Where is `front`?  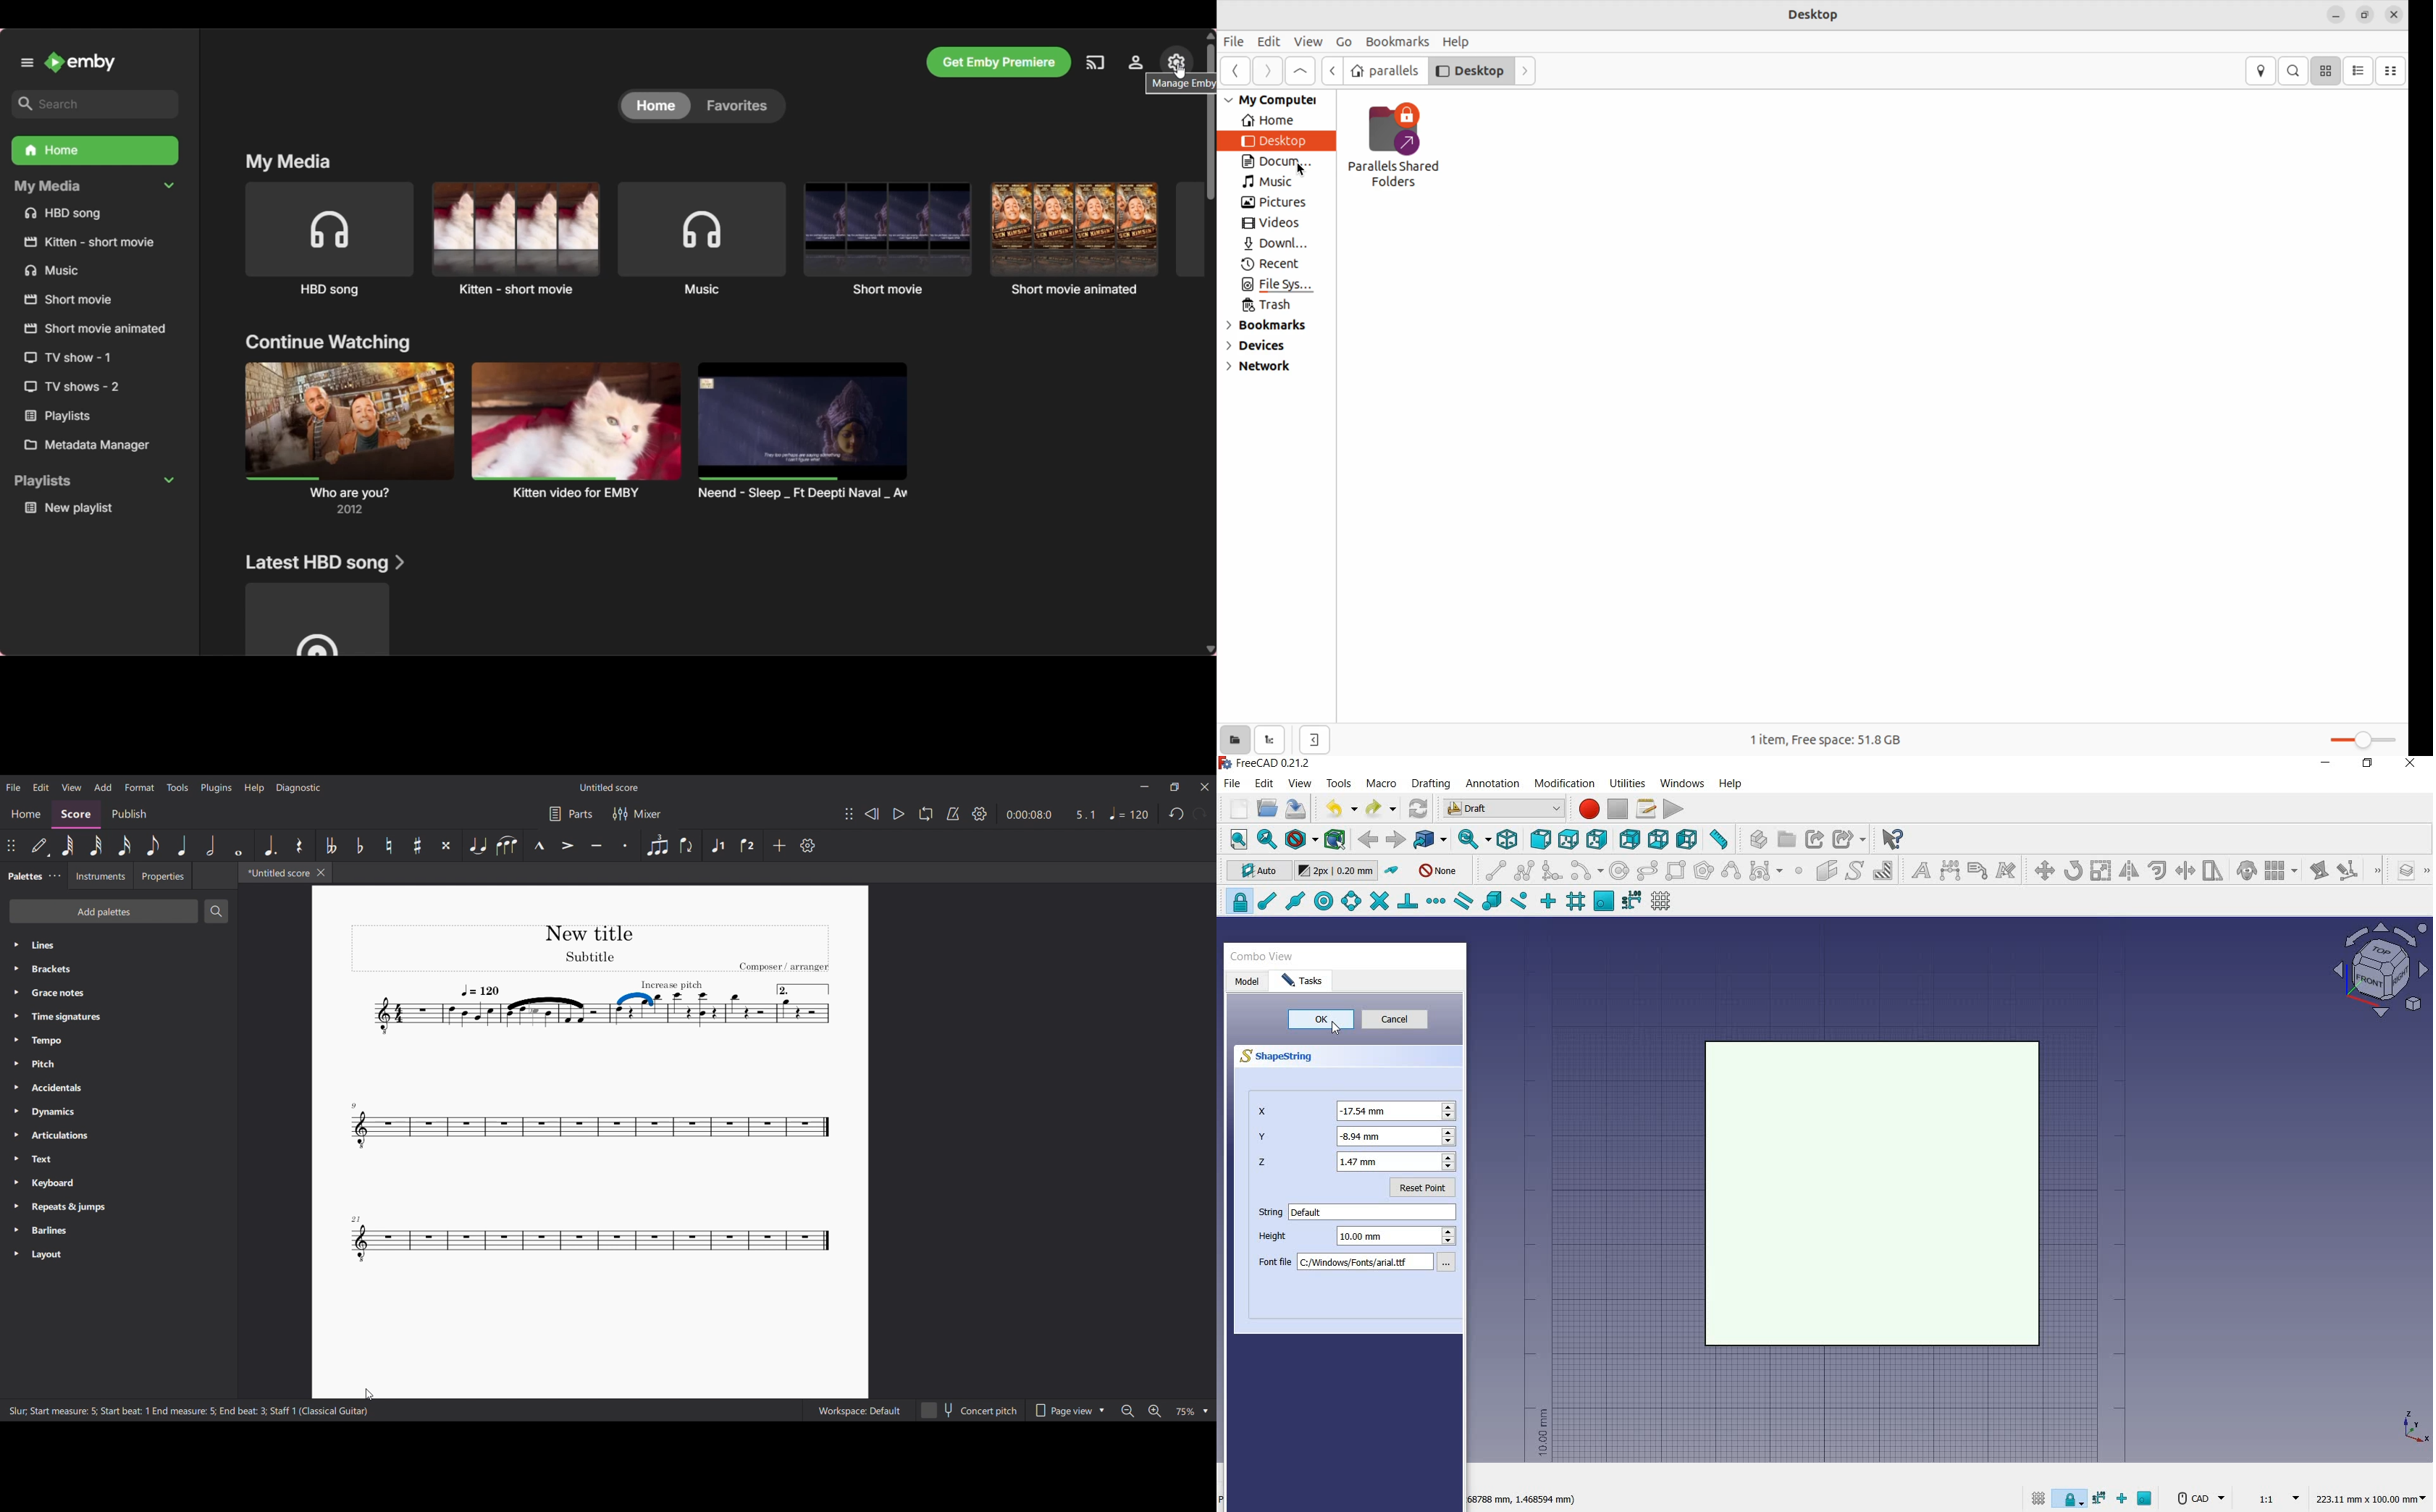
front is located at coordinates (1538, 840).